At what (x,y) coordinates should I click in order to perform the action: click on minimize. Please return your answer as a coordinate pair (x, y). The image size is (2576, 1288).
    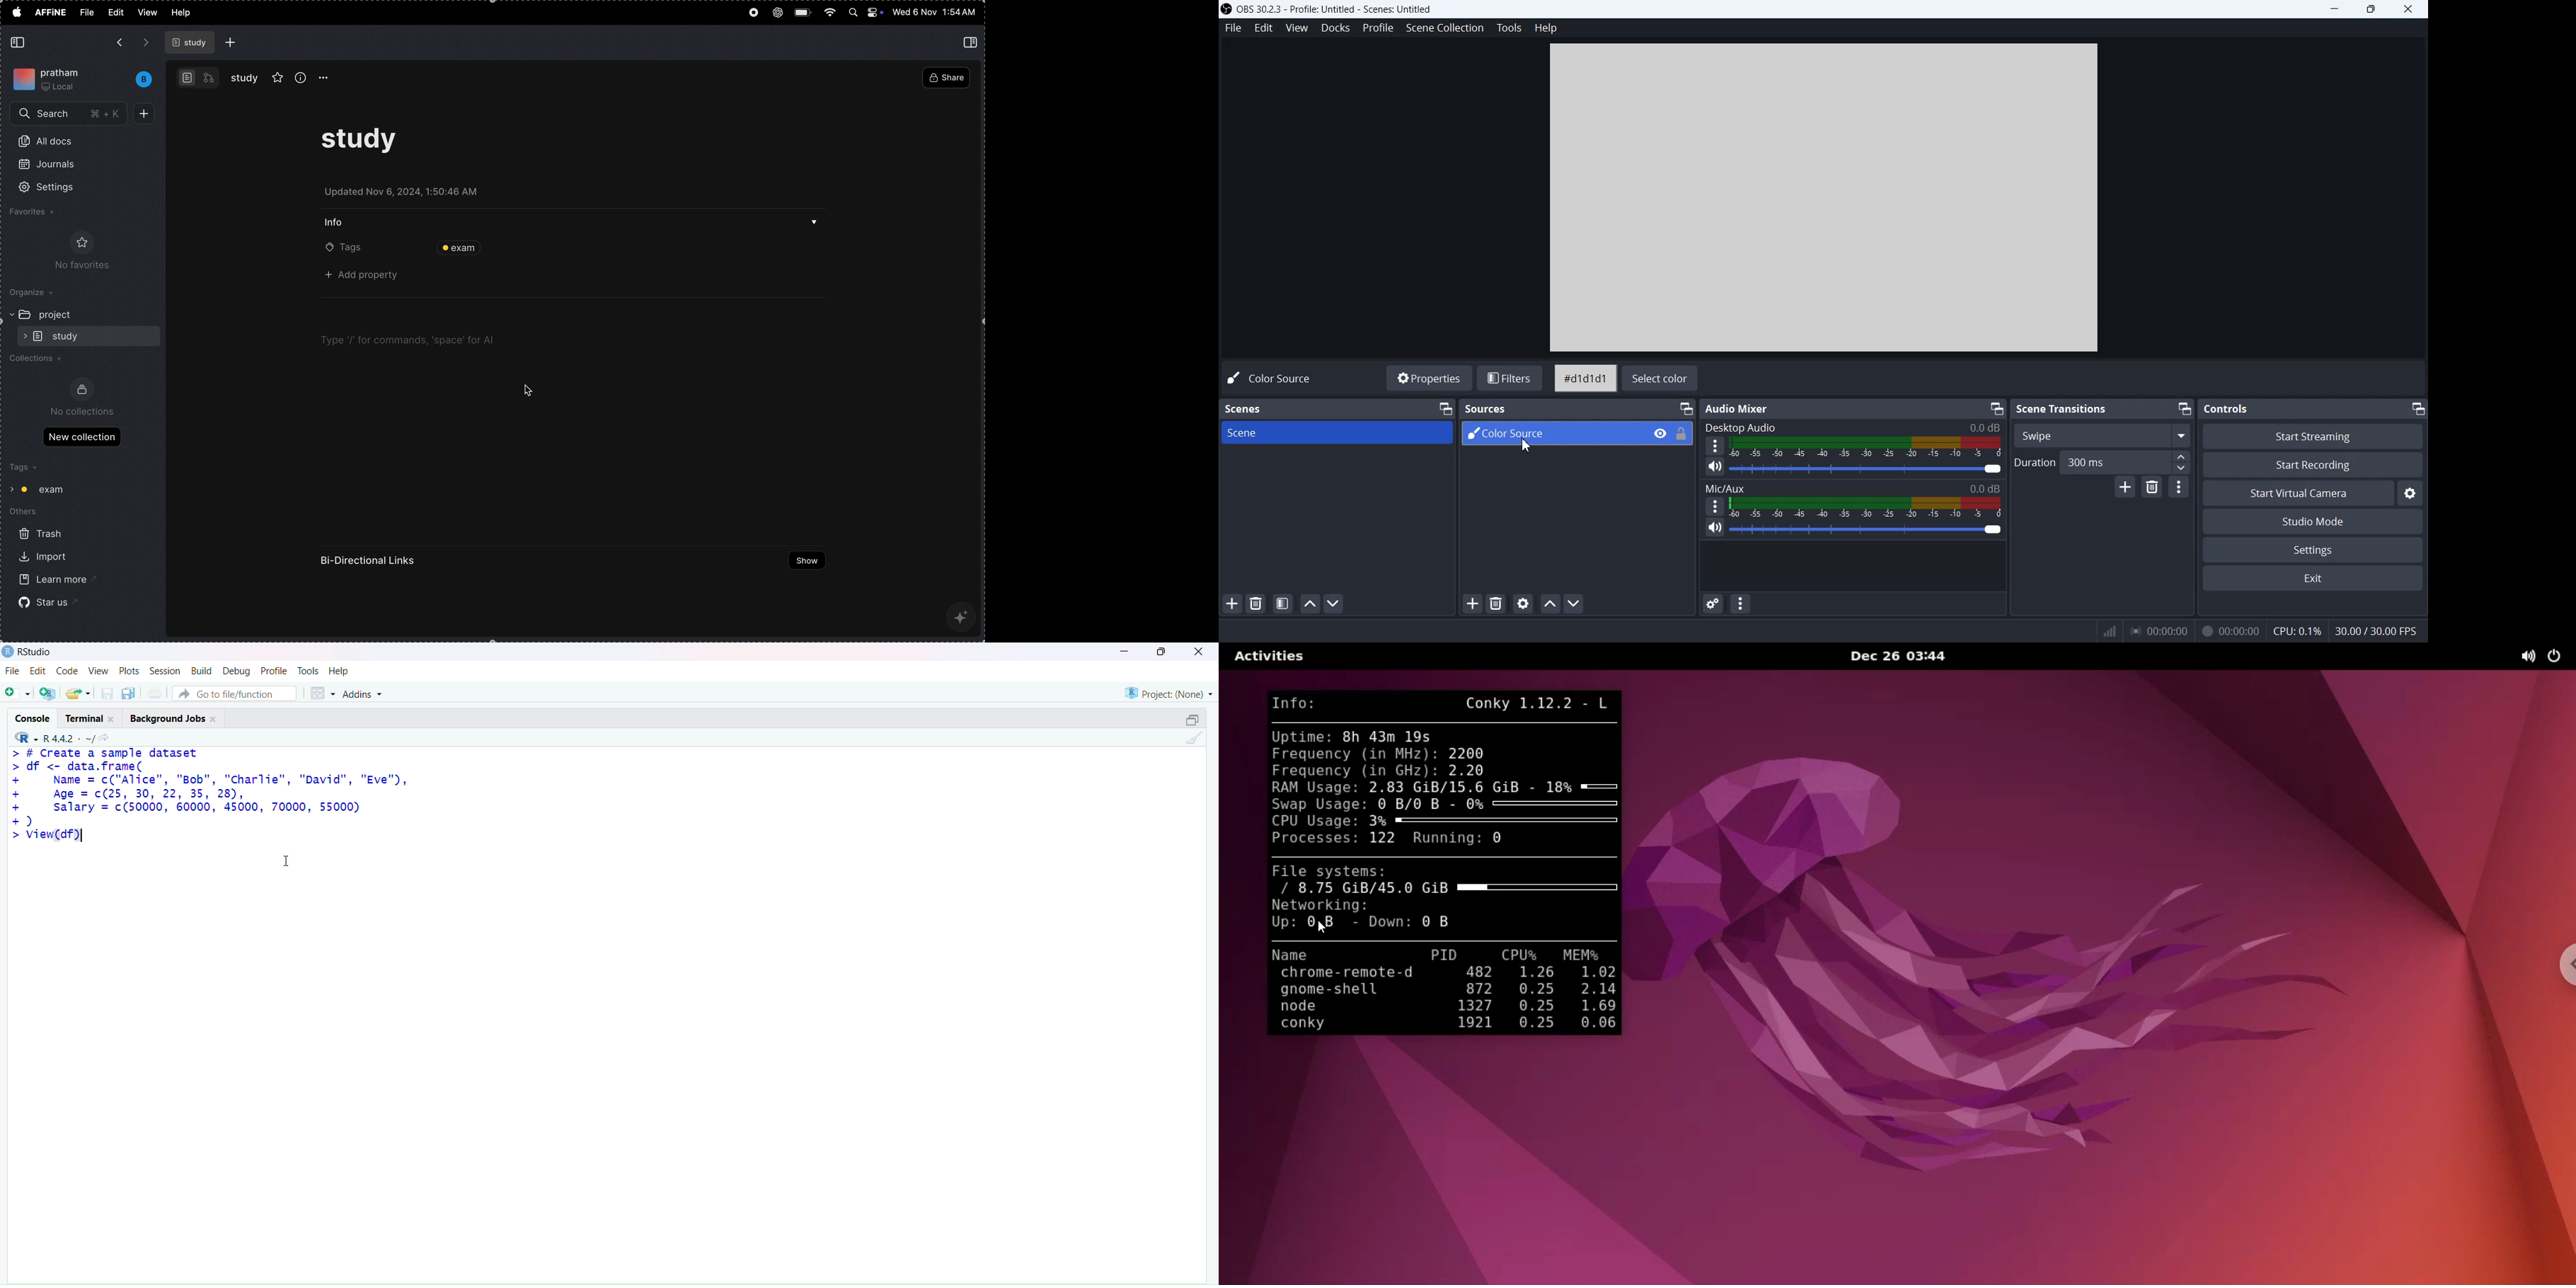
    Looking at the image, I should click on (1119, 651).